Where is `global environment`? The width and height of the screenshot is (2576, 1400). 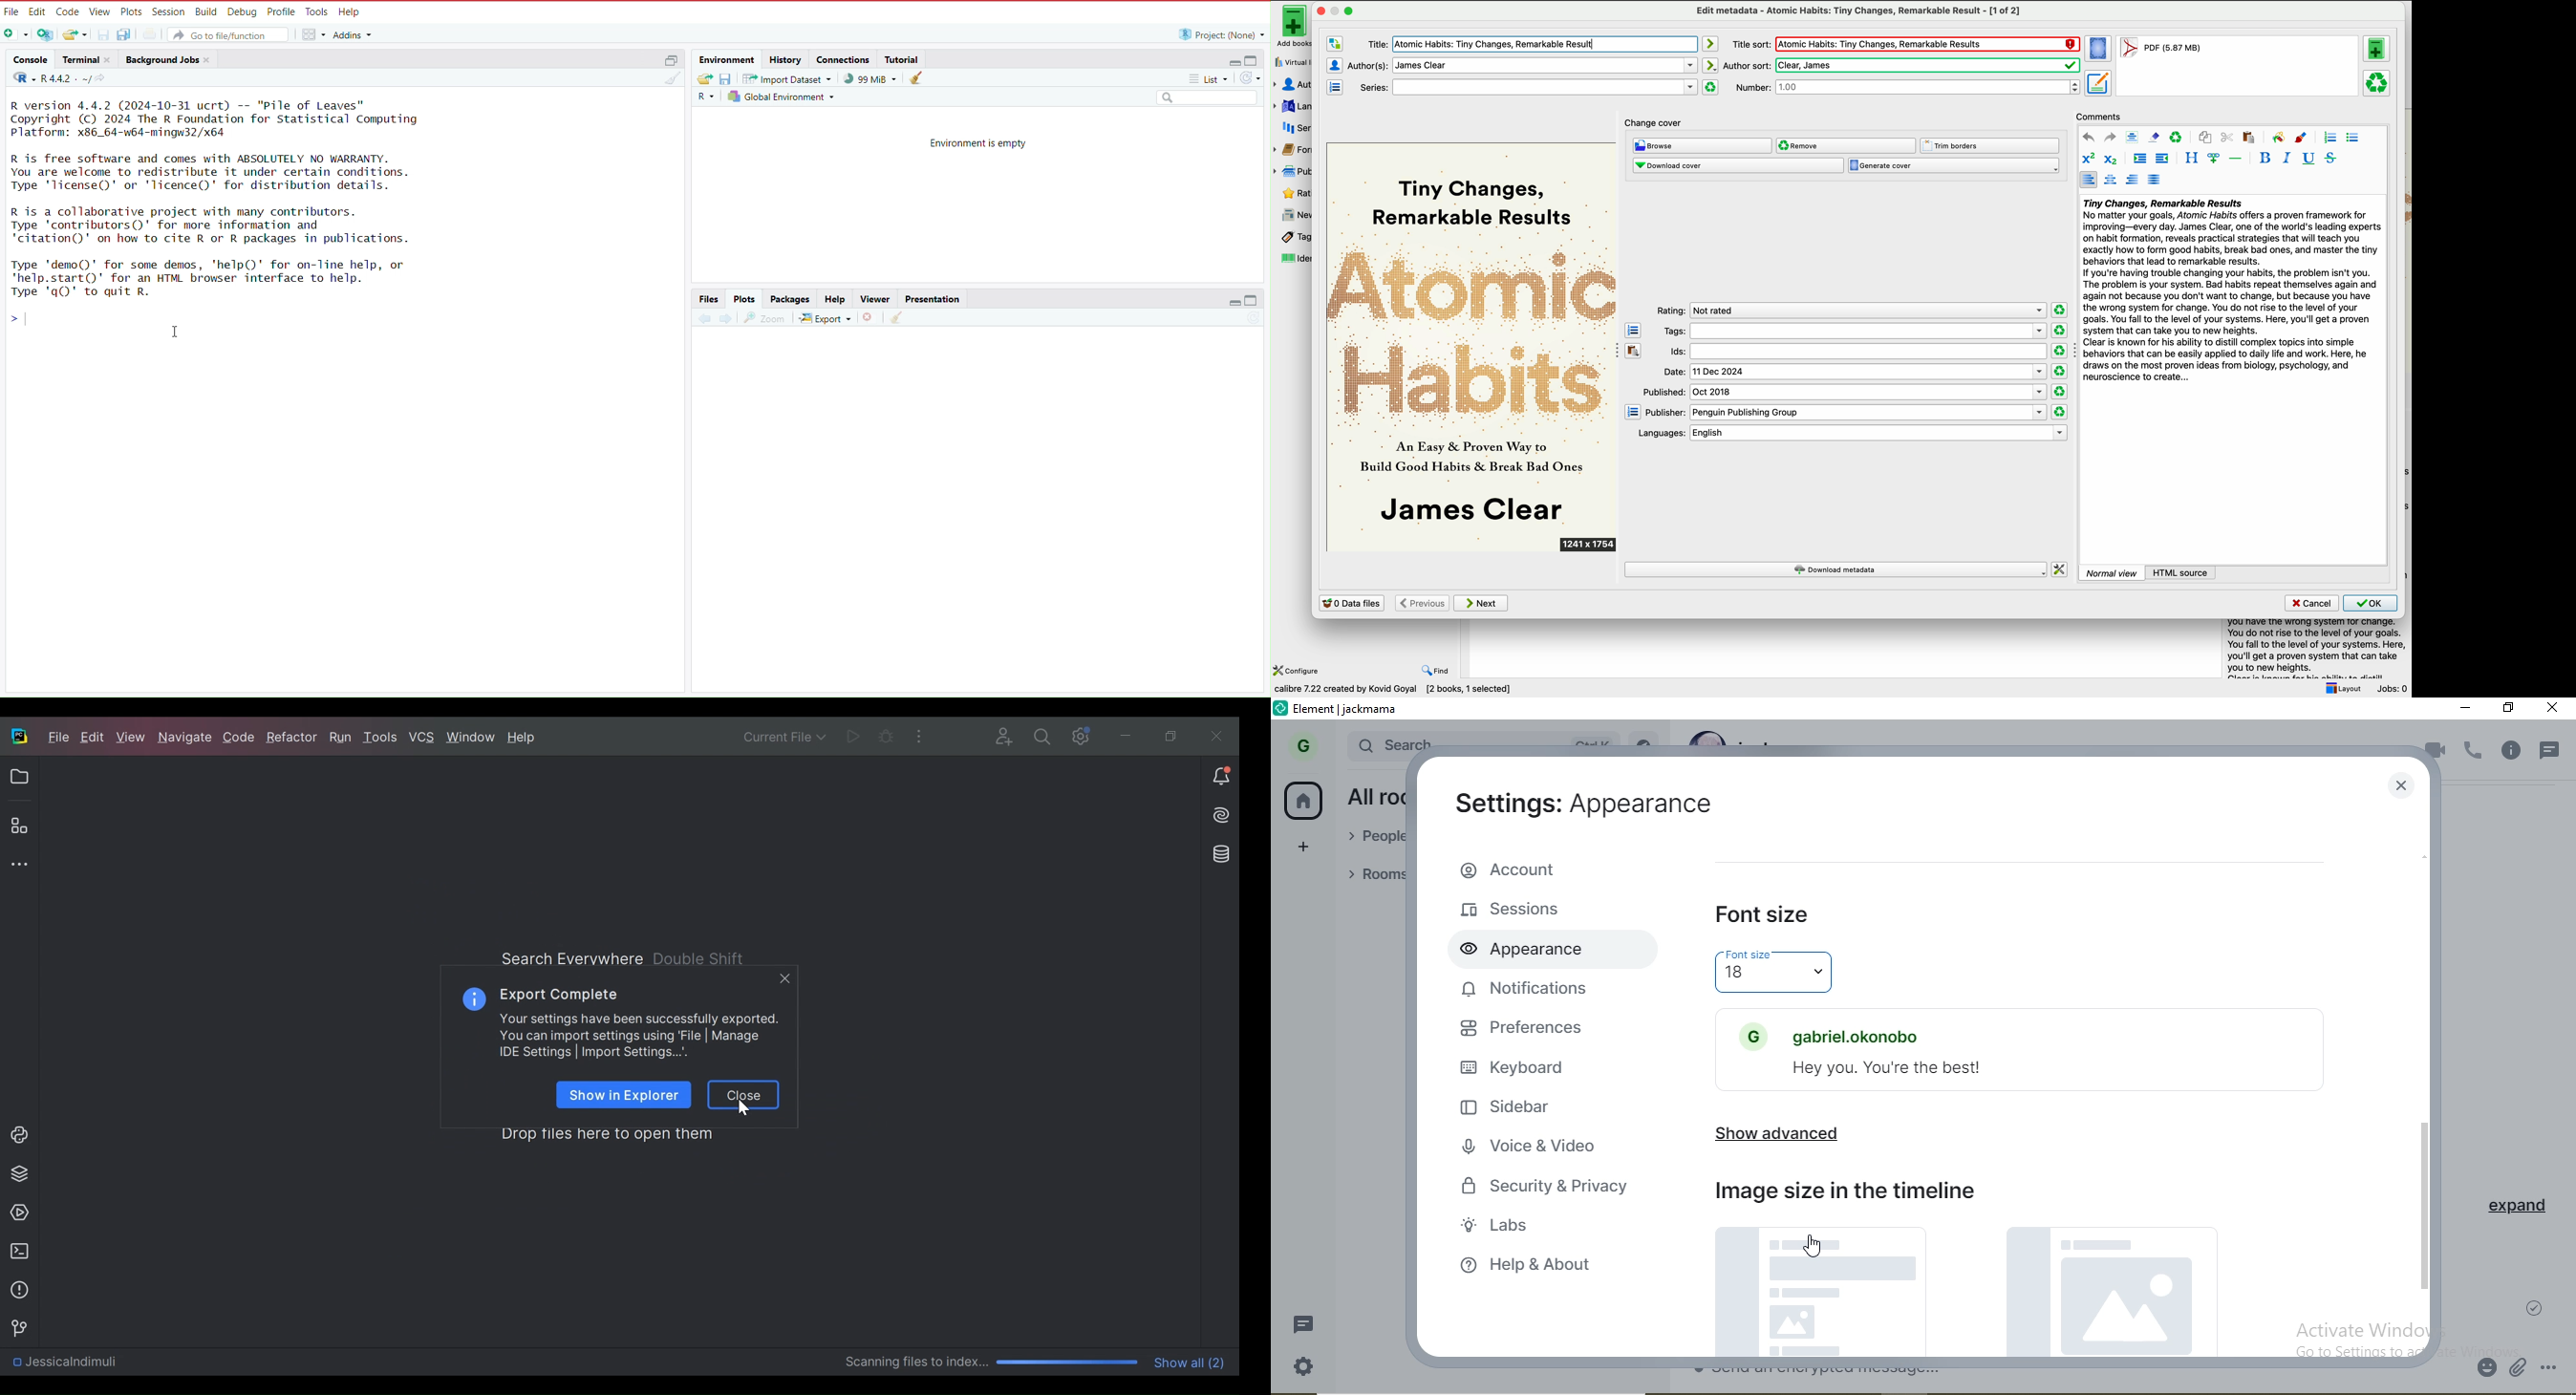
global environment is located at coordinates (784, 99).